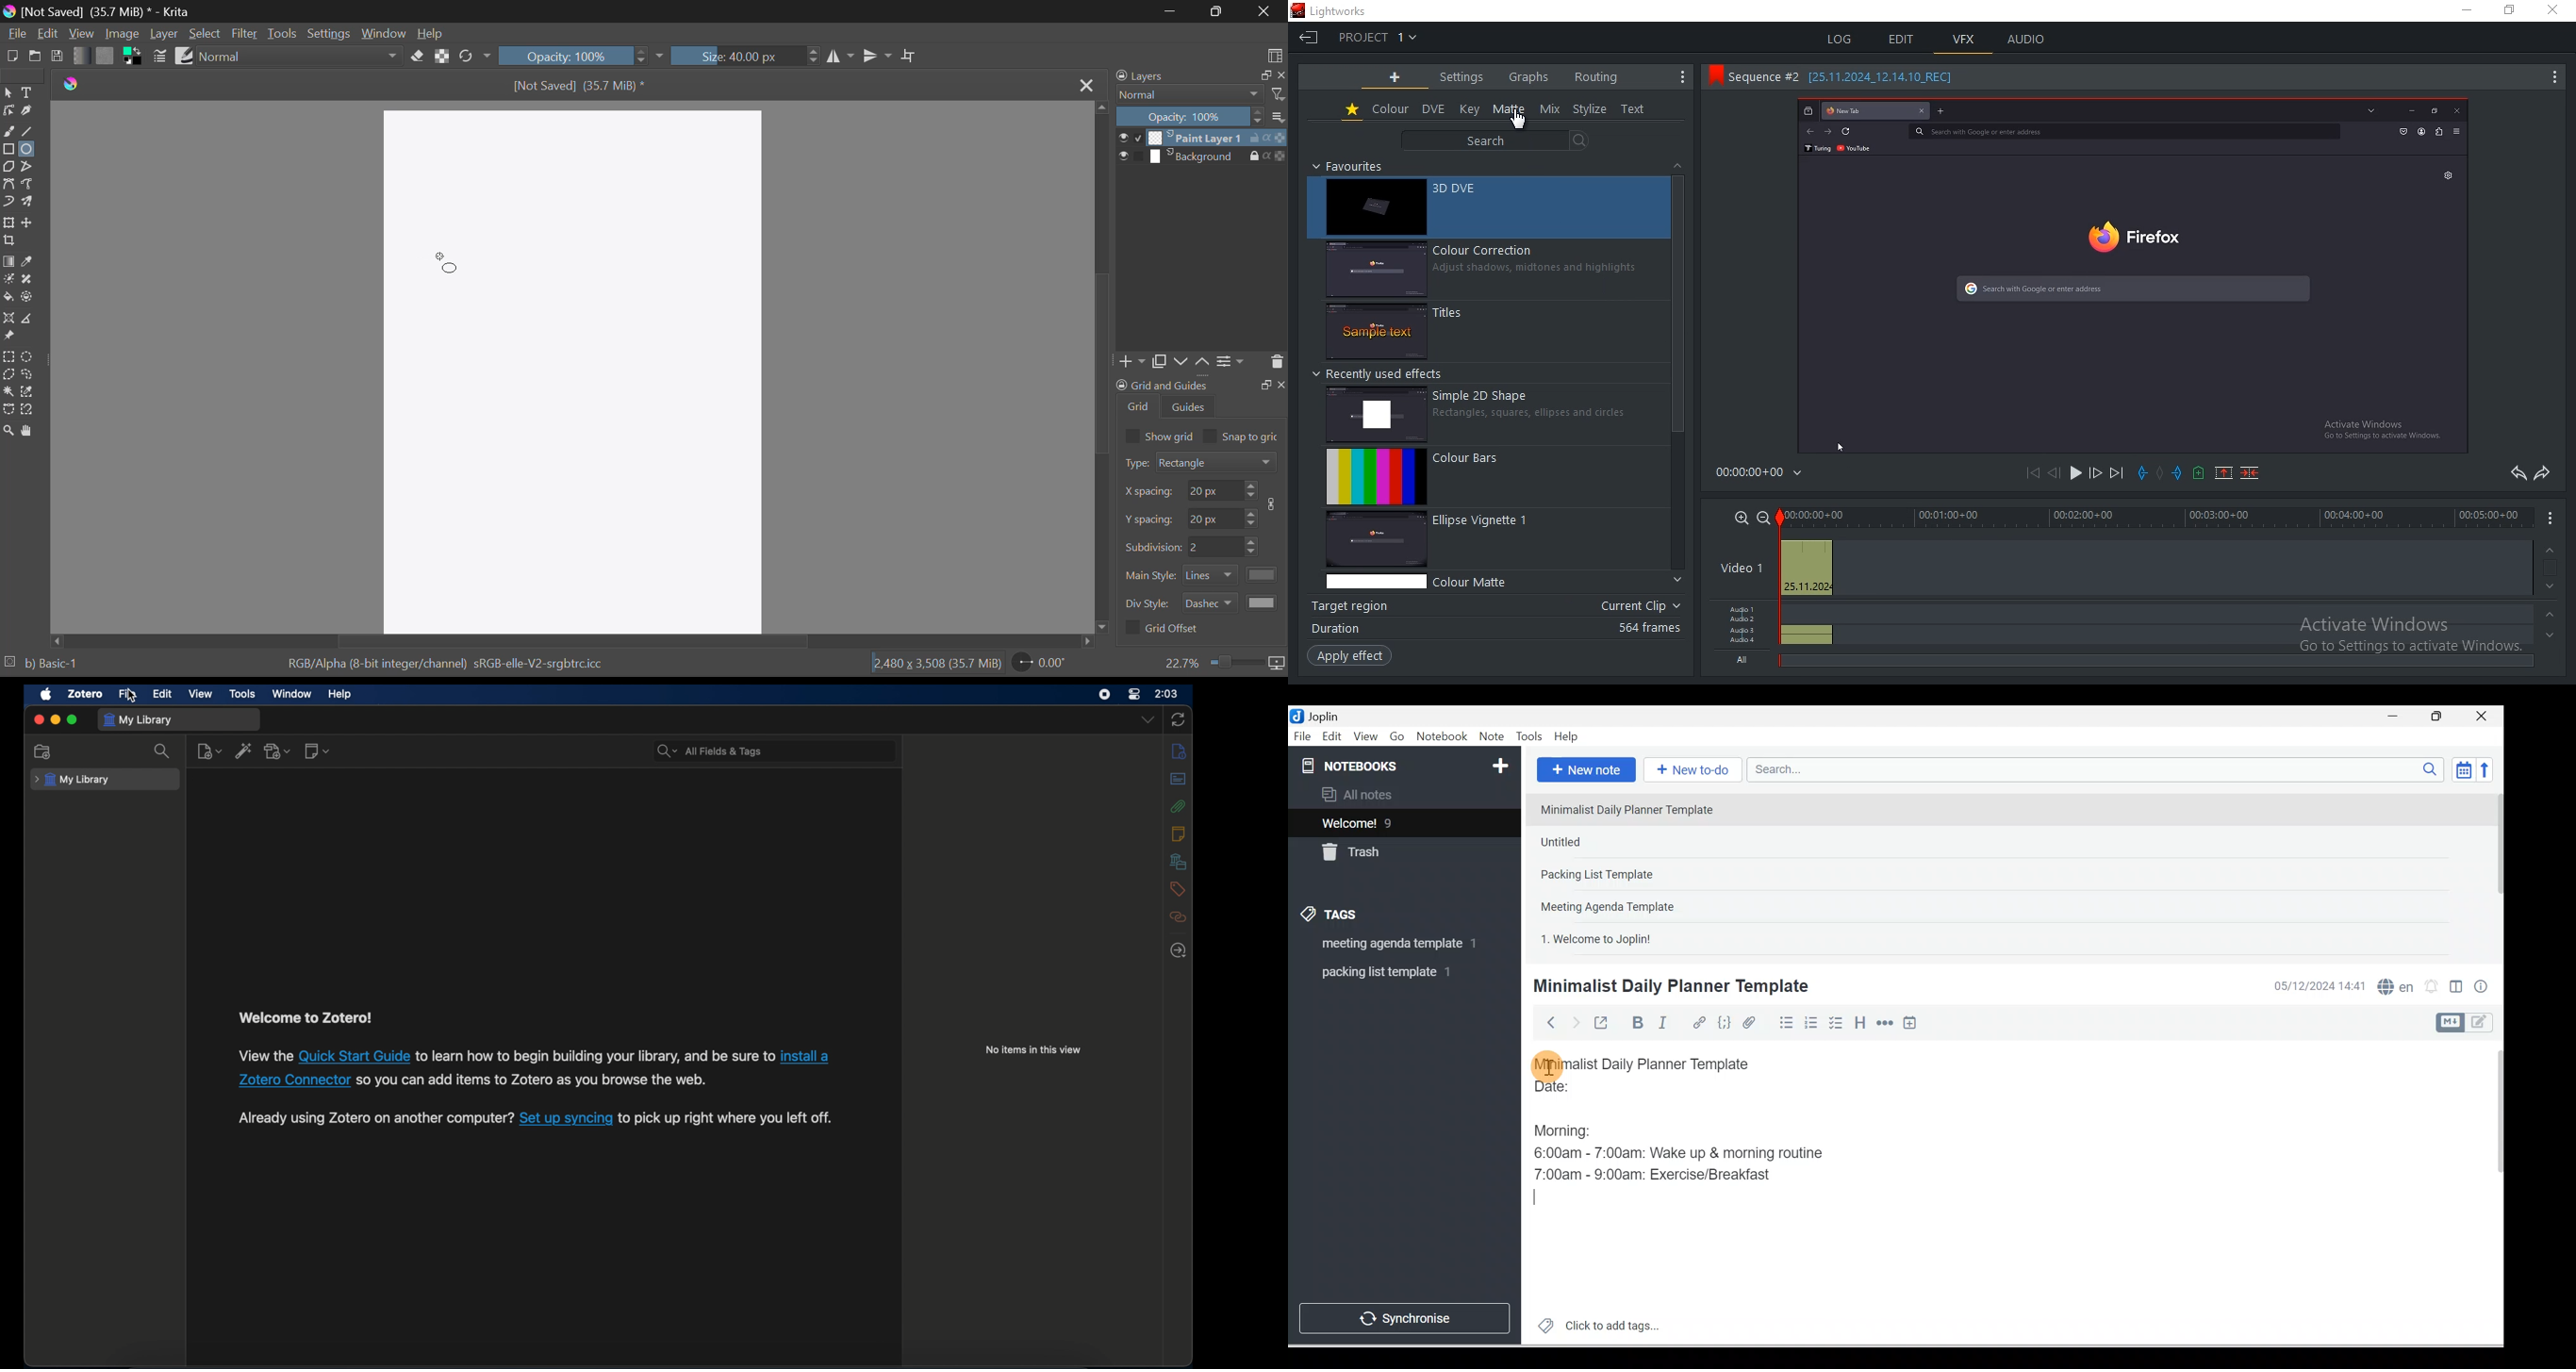 The width and height of the screenshot is (2576, 1372). Describe the element at coordinates (1528, 75) in the screenshot. I see `graphs` at that location.